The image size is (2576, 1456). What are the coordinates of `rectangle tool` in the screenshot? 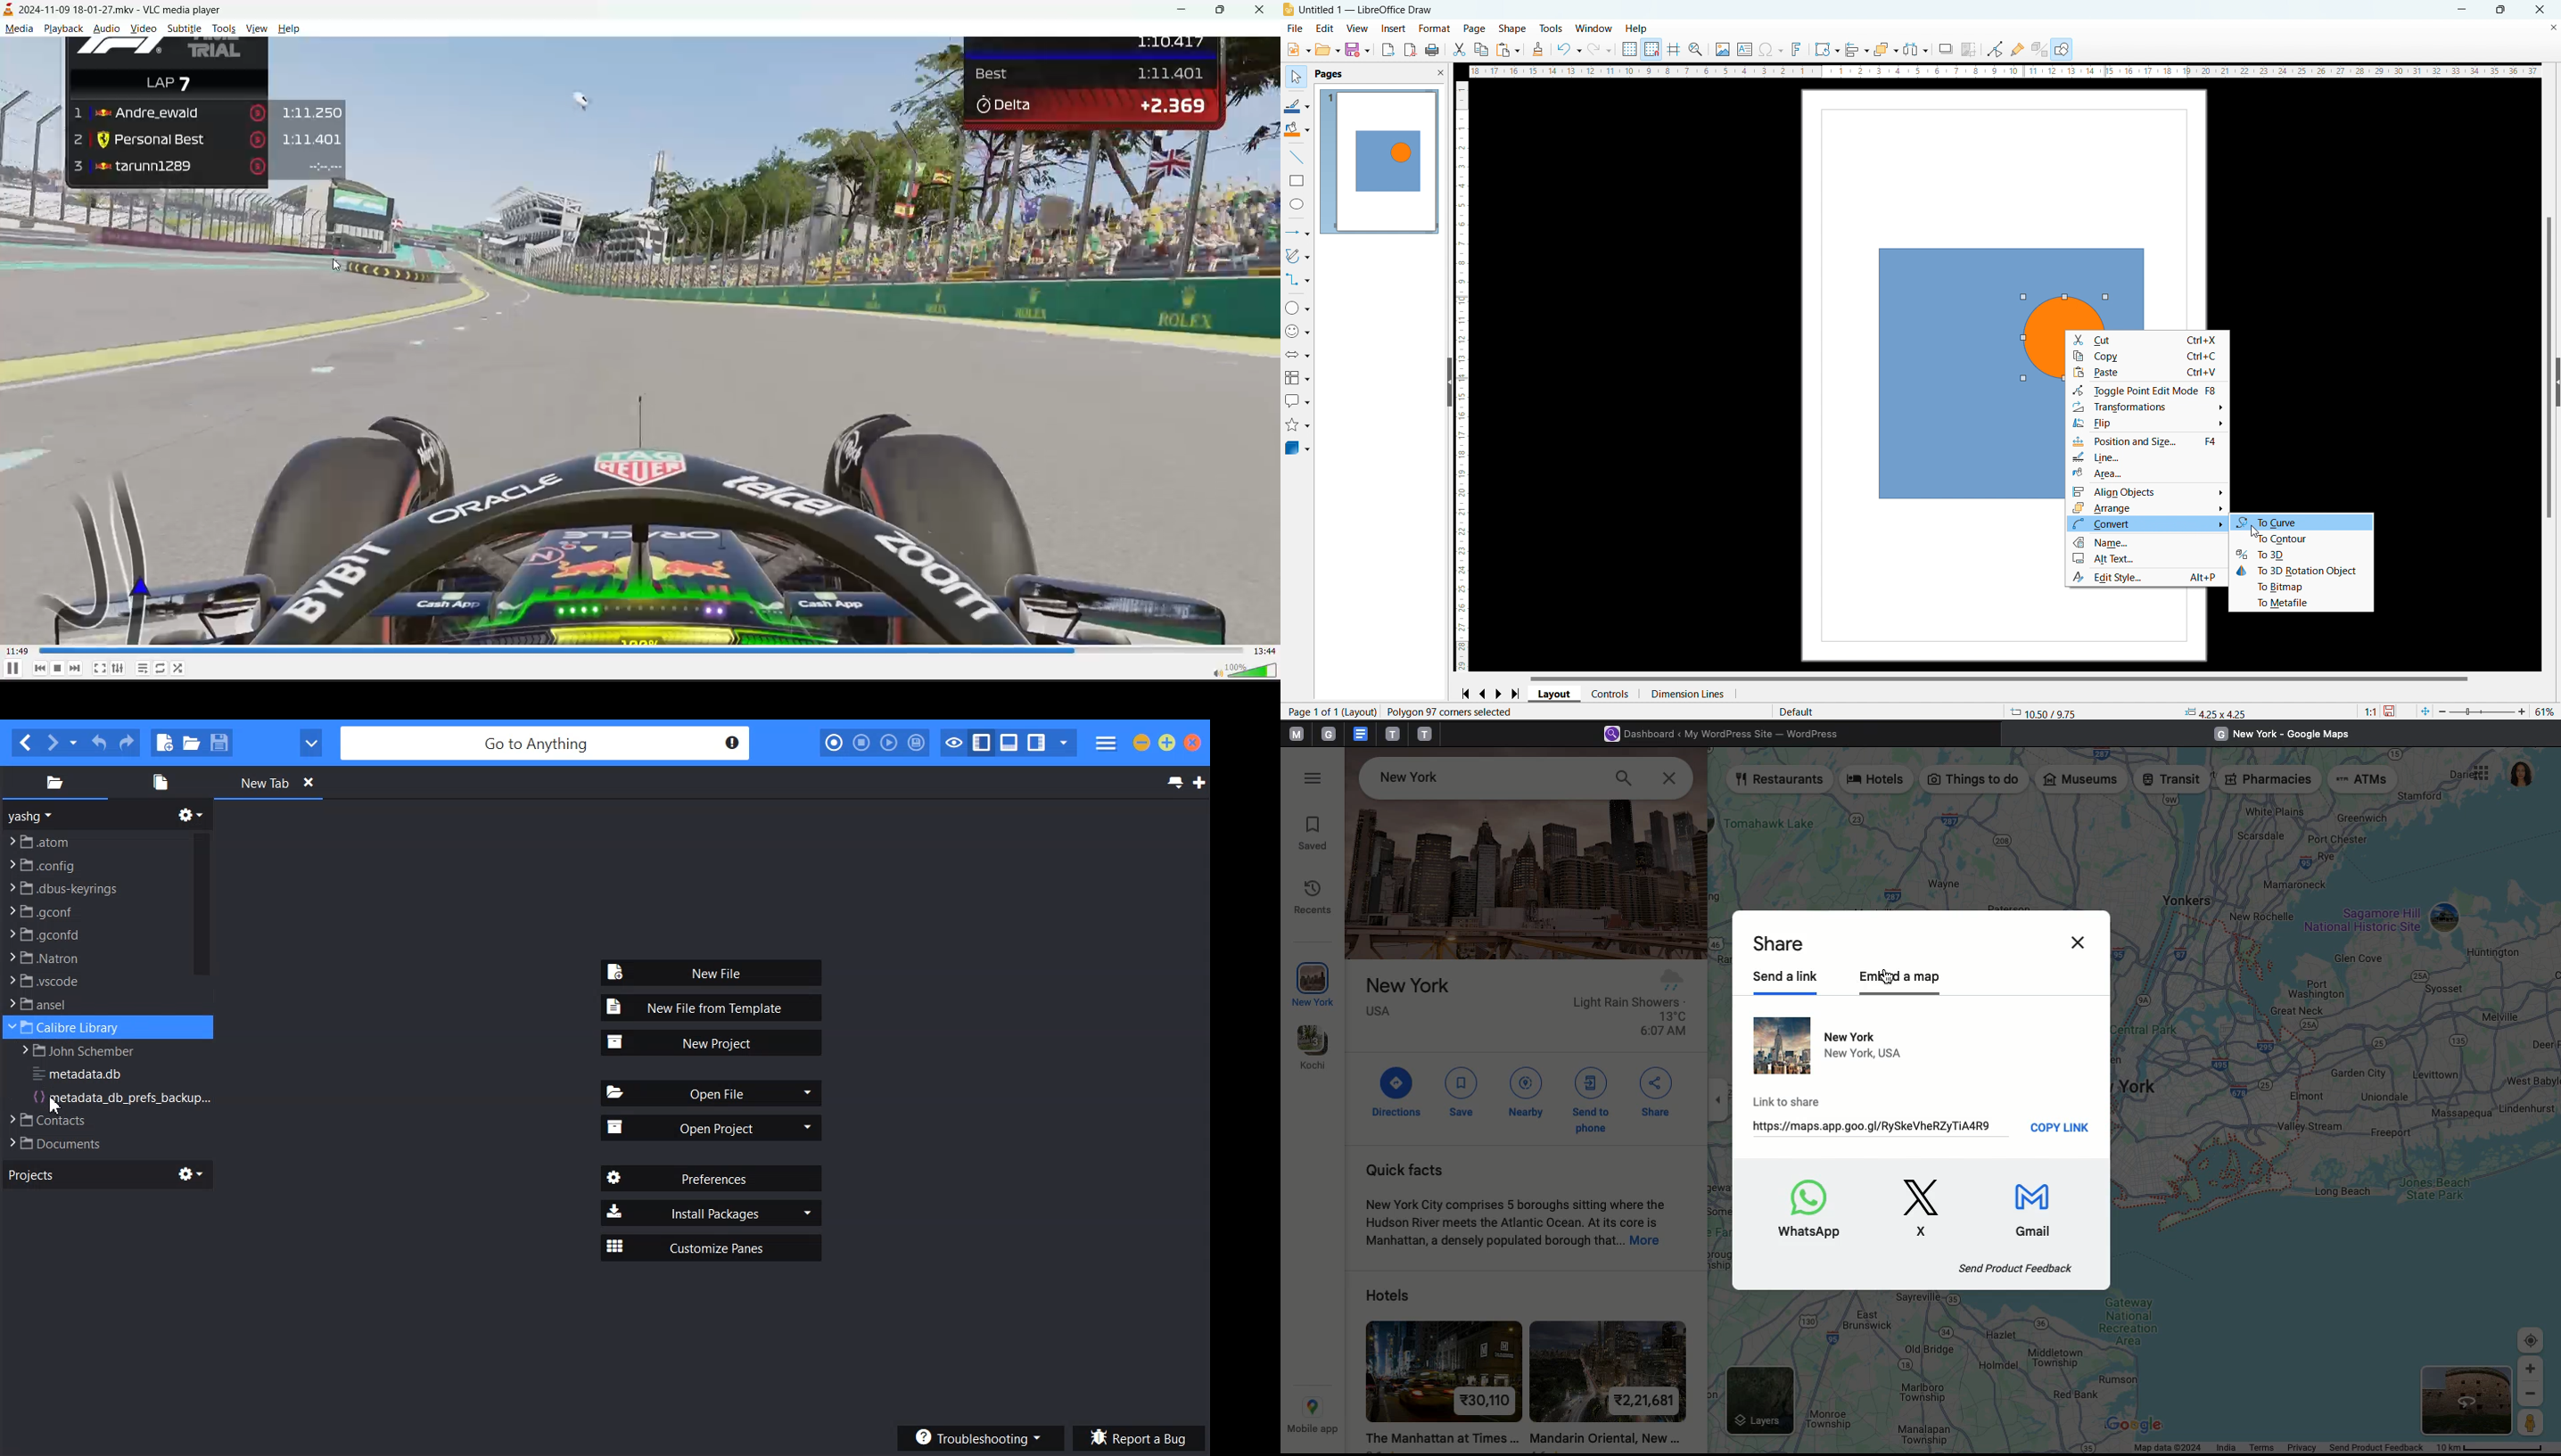 It's located at (1297, 181).